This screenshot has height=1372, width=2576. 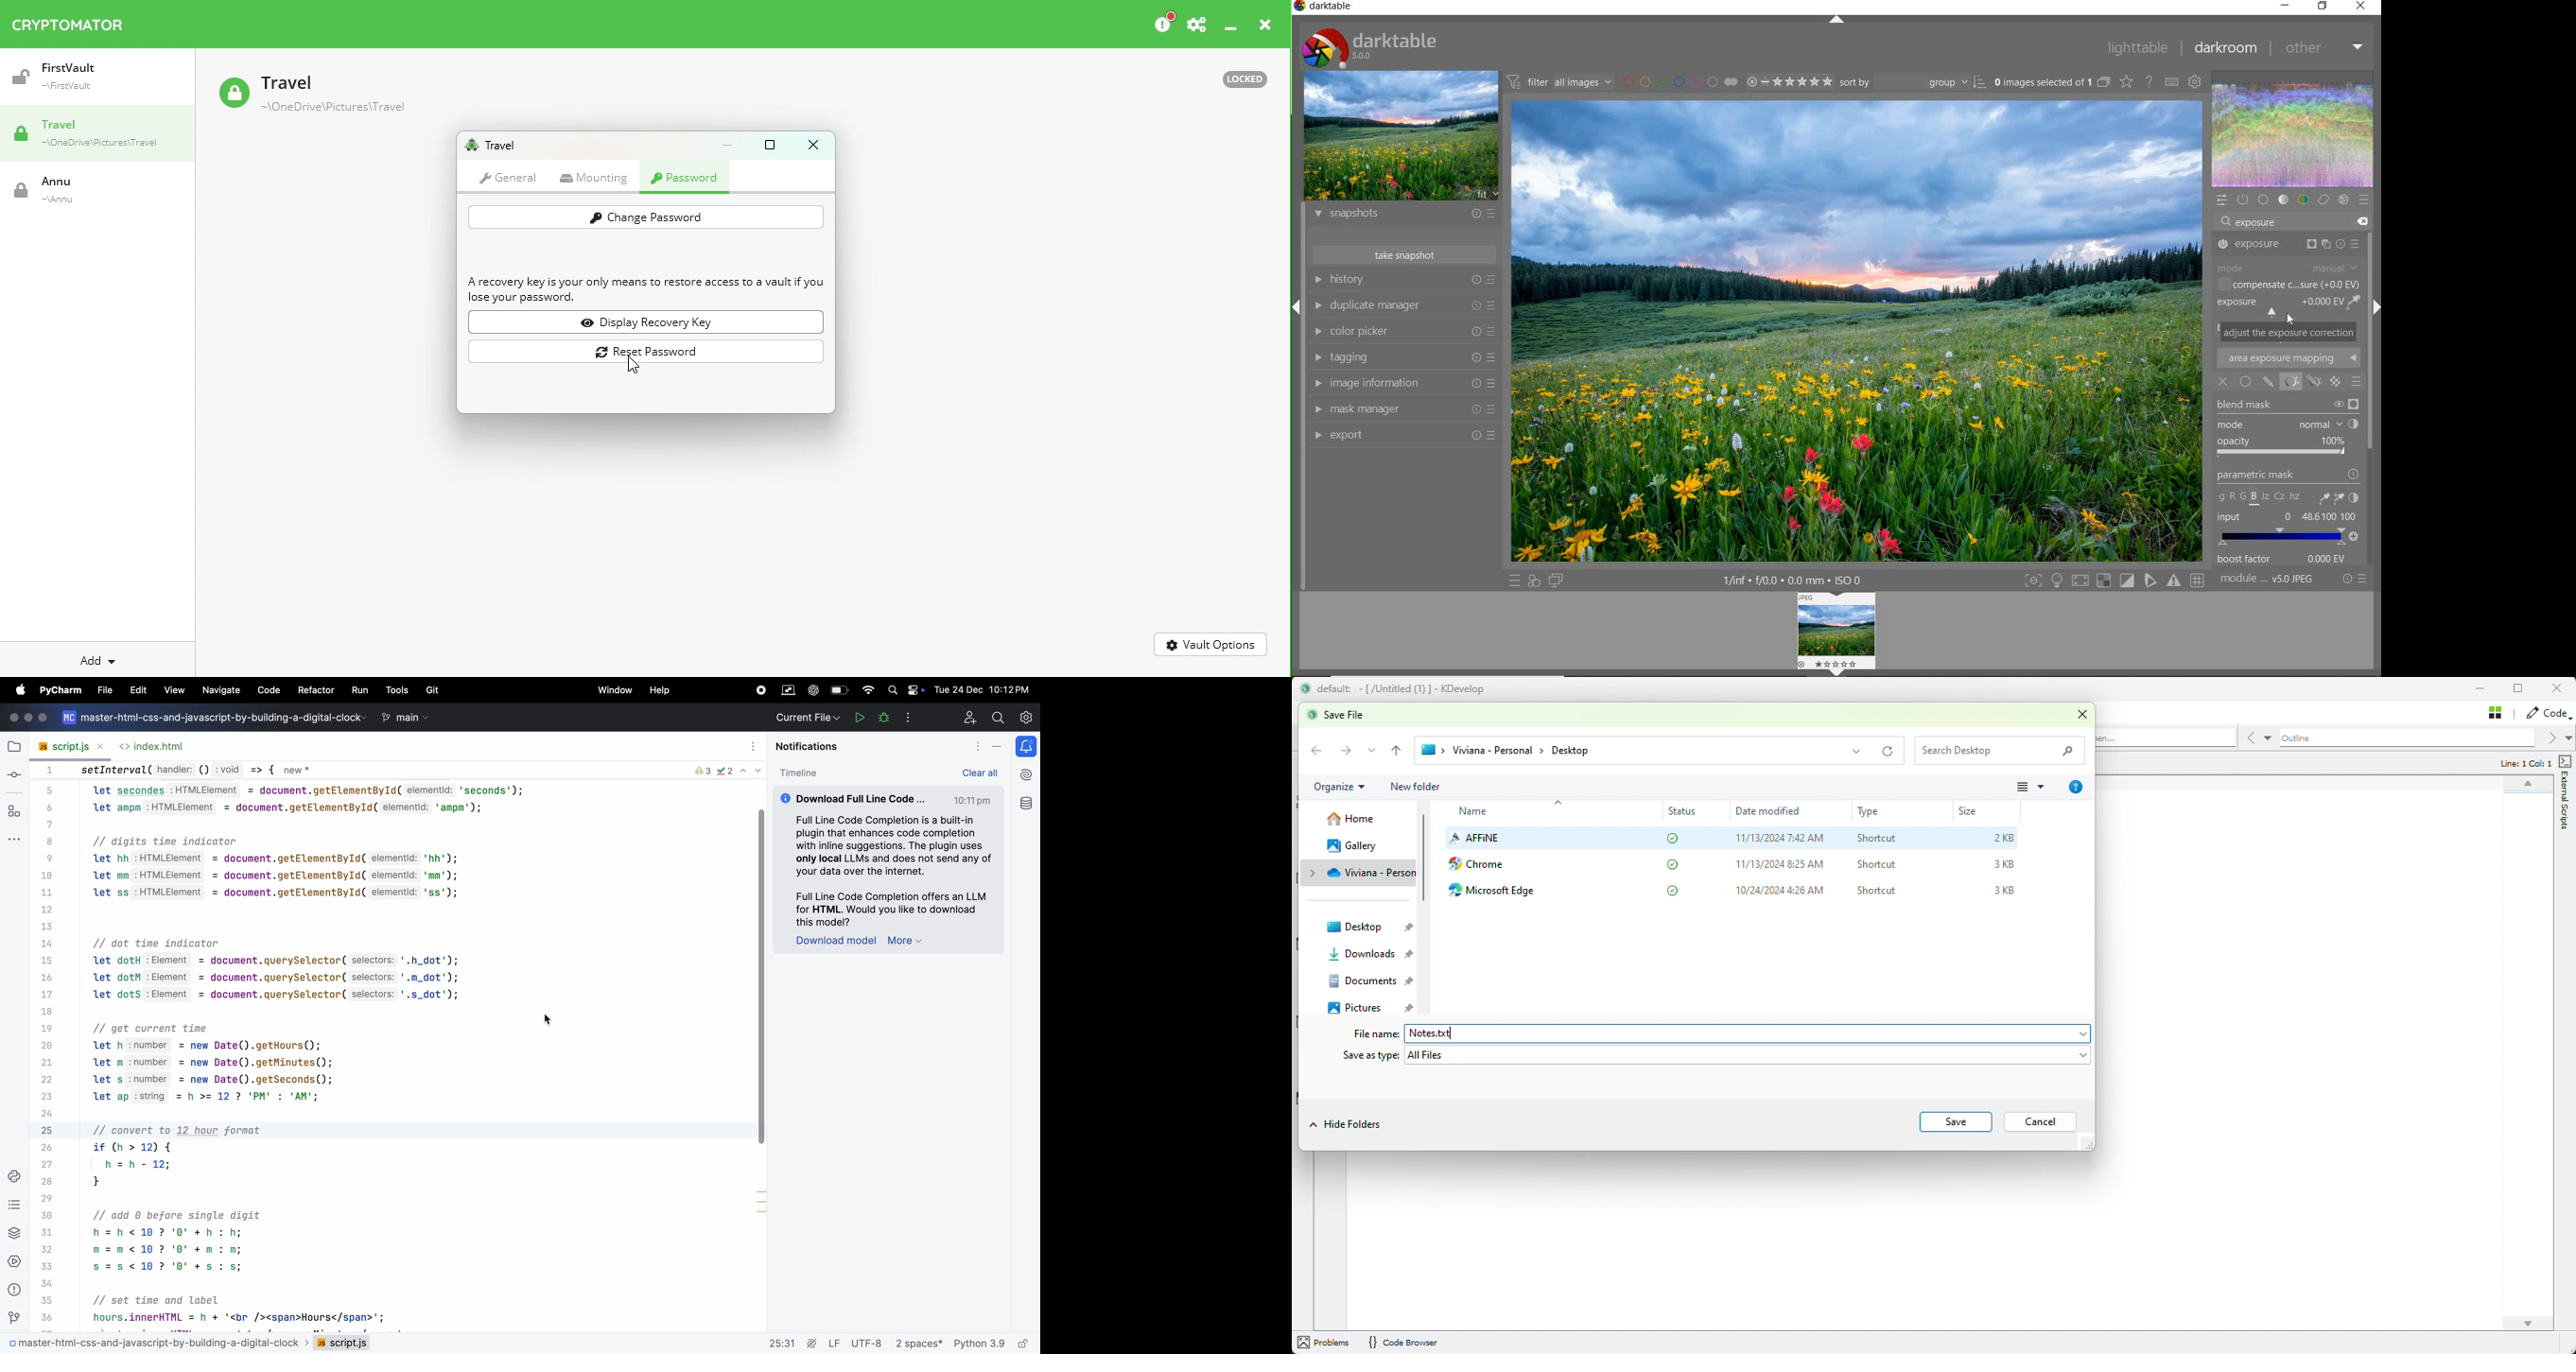 What do you see at coordinates (15, 1263) in the screenshot?
I see `services` at bounding box center [15, 1263].